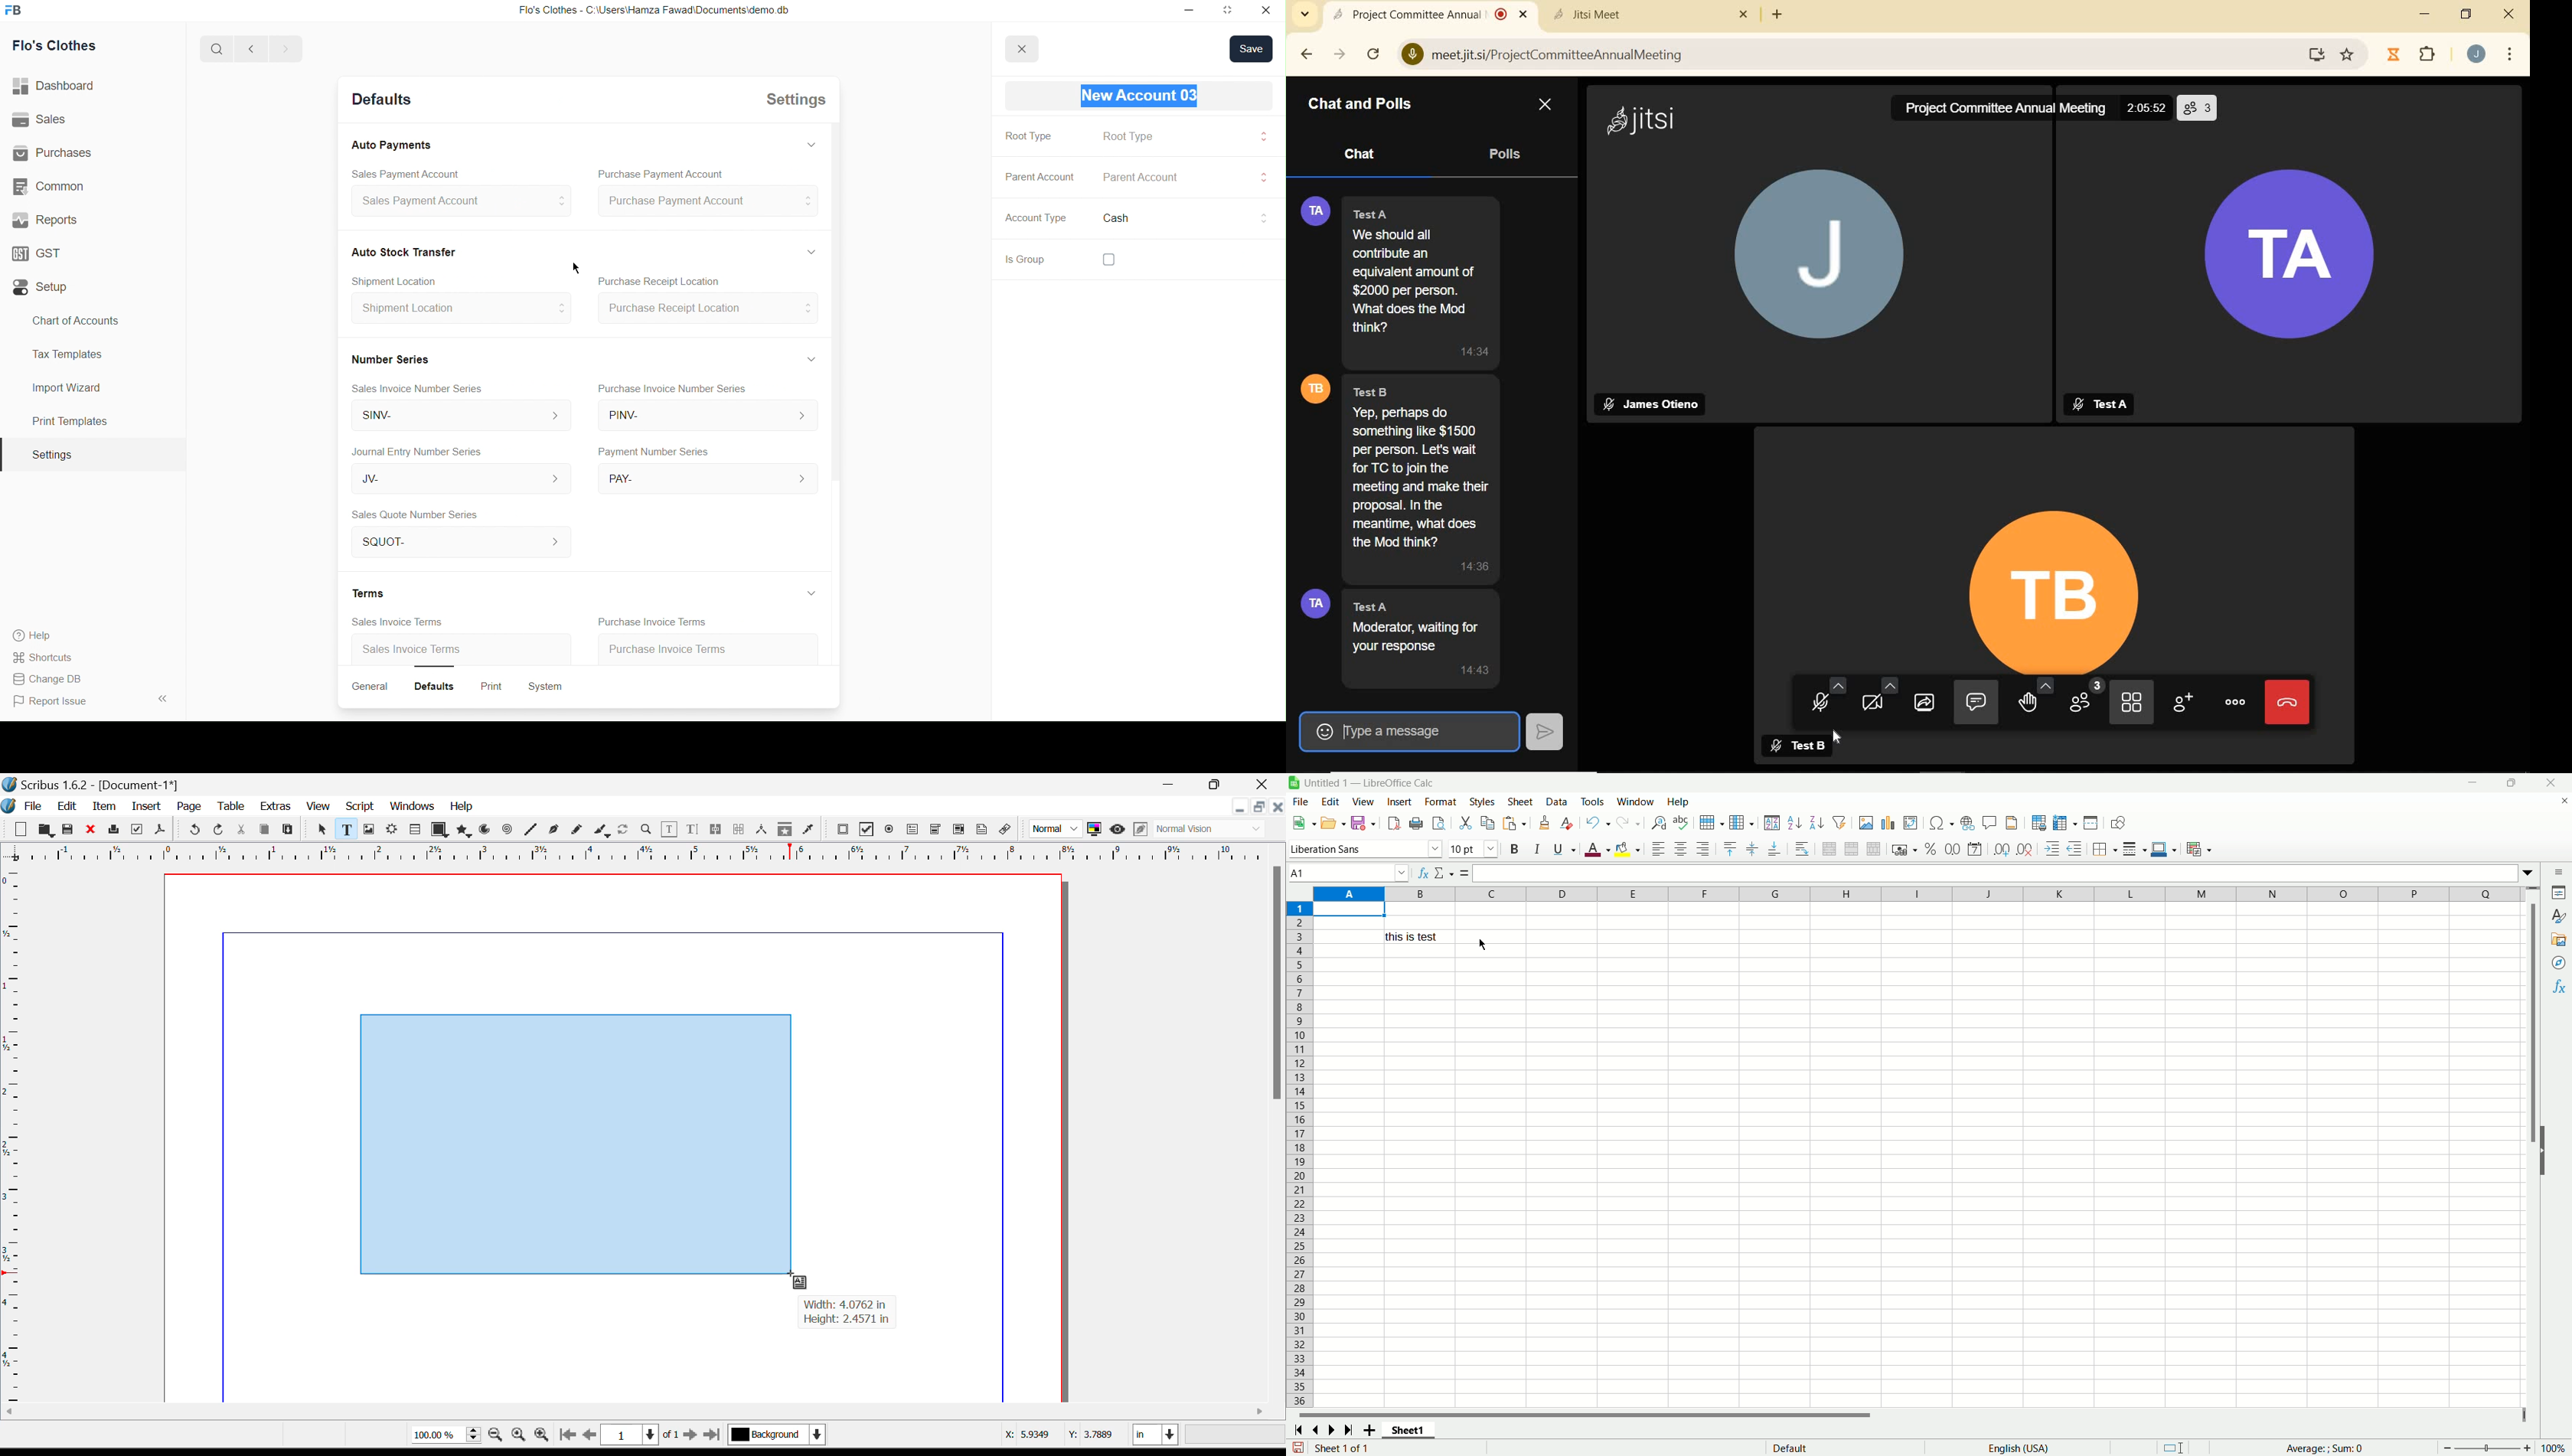 This screenshot has width=2576, height=1456. I want to click on Search, so click(212, 49).